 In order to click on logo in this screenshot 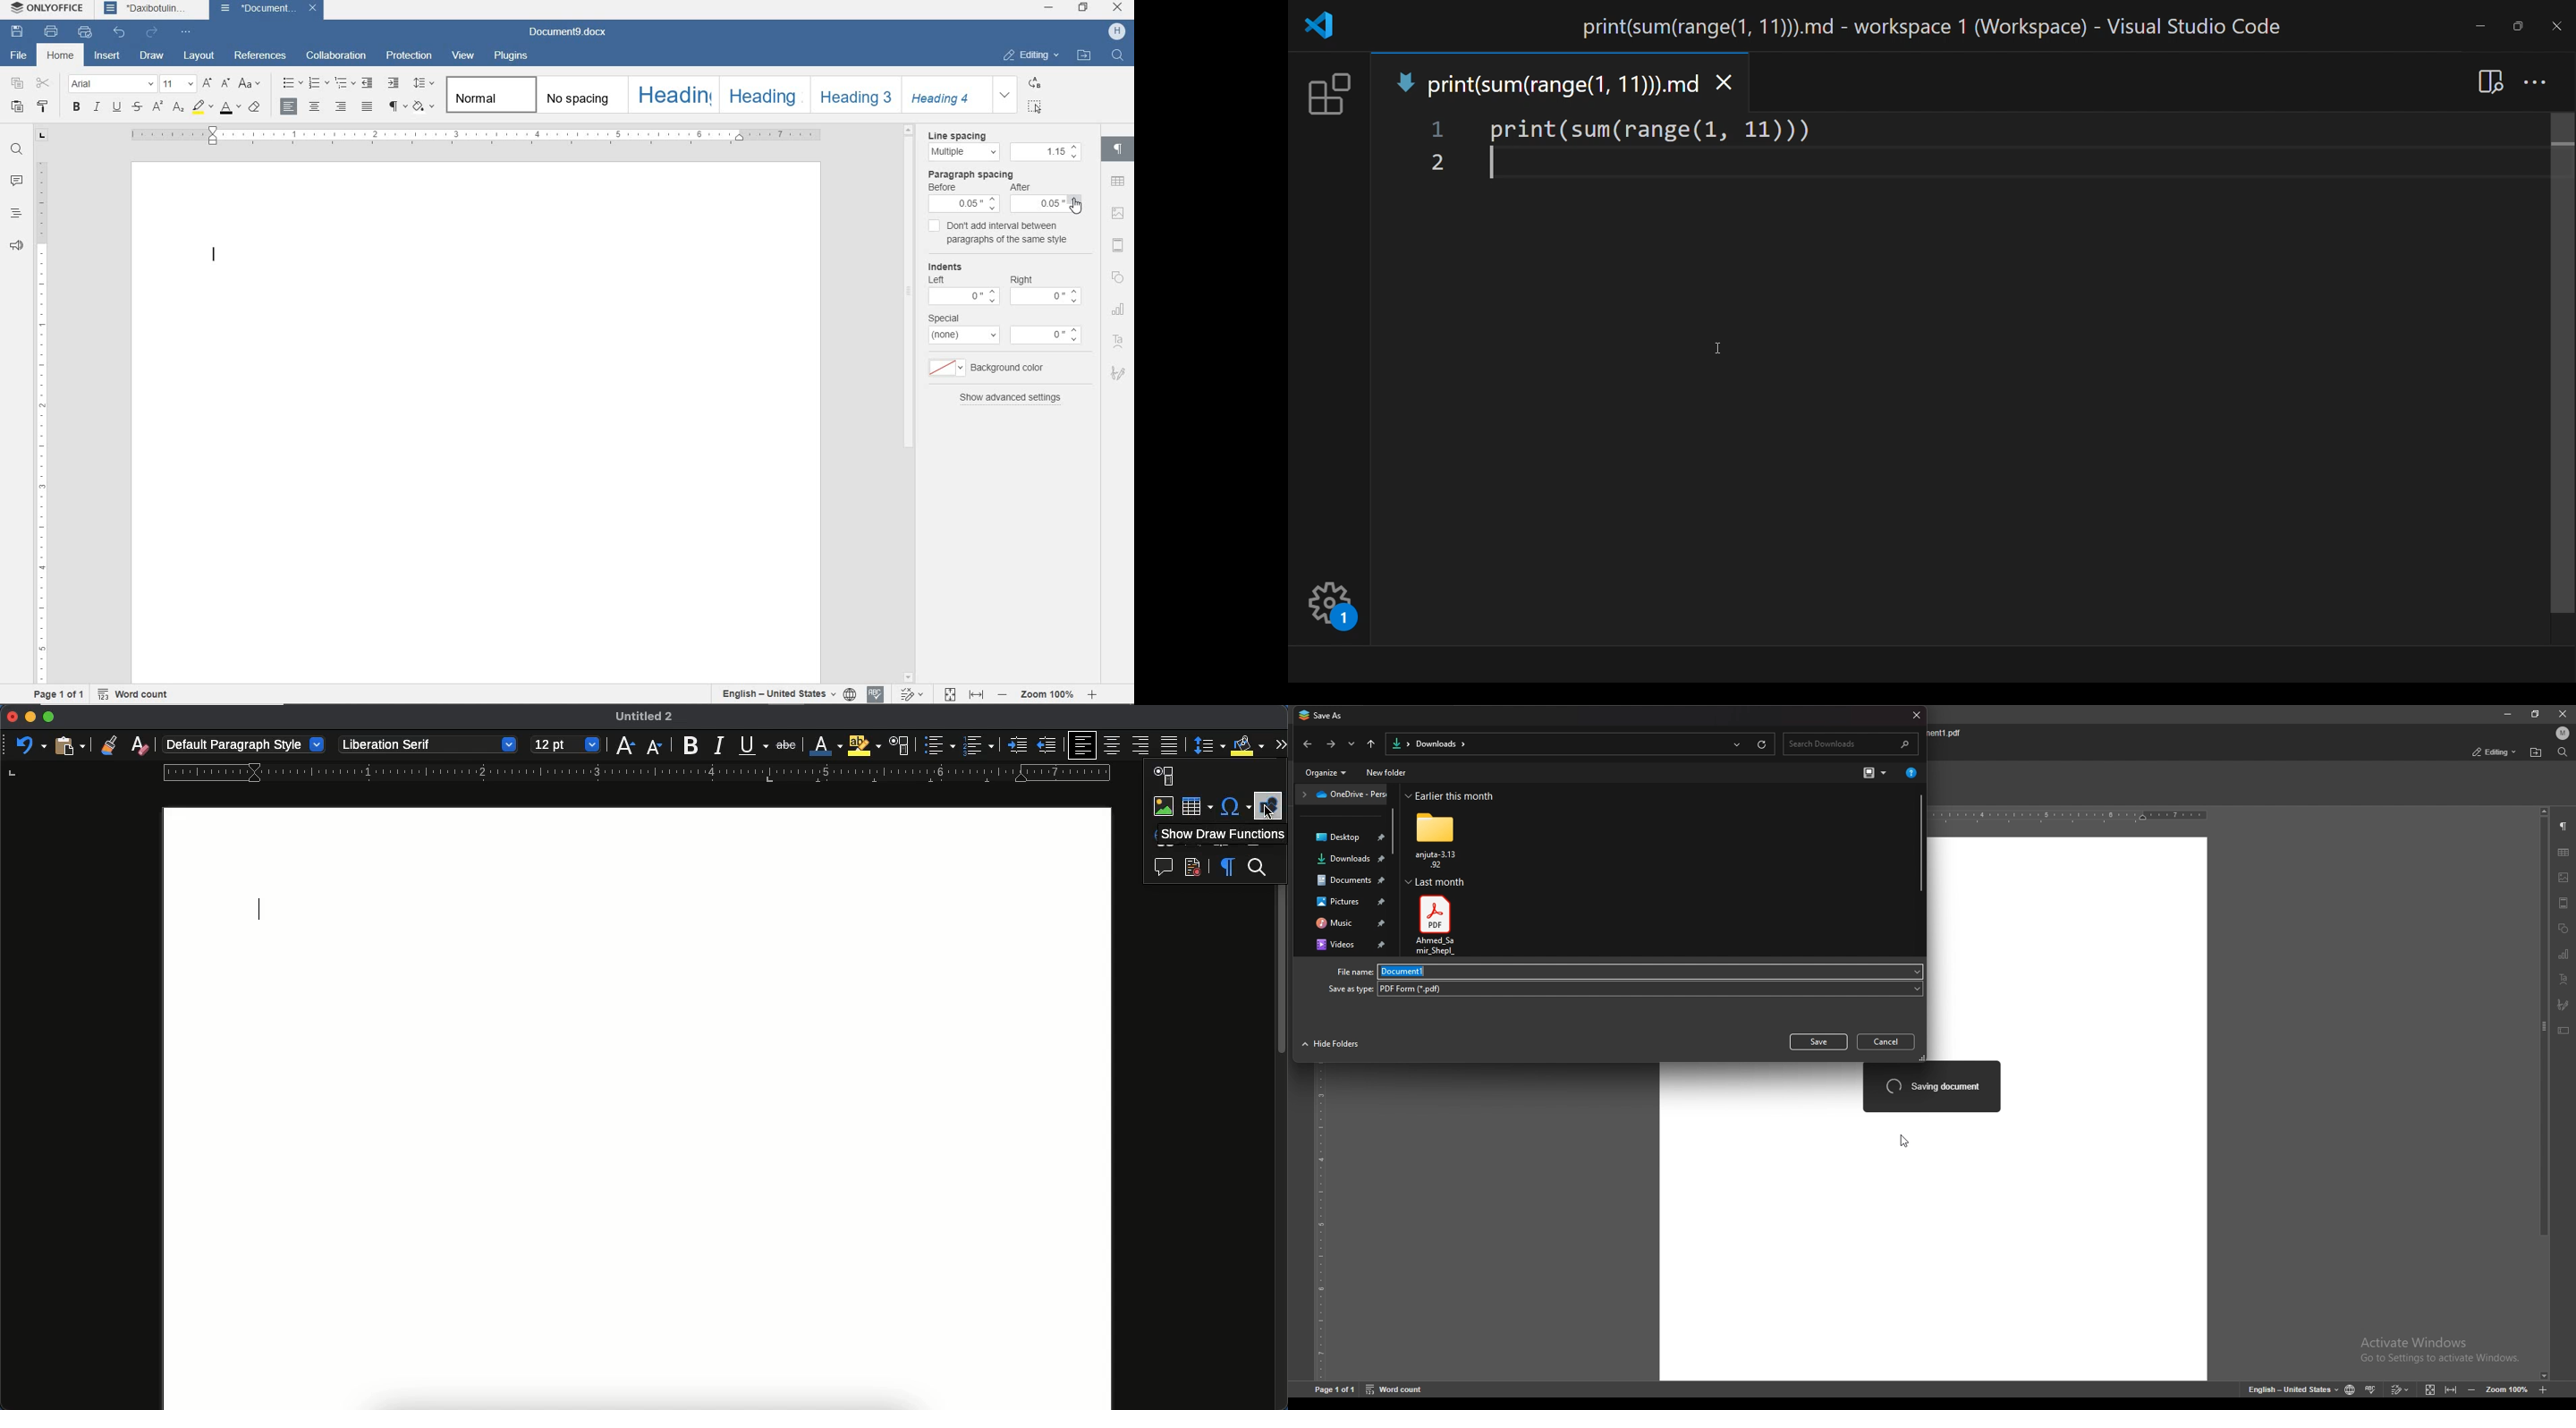, I will do `click(1322, 26)`.